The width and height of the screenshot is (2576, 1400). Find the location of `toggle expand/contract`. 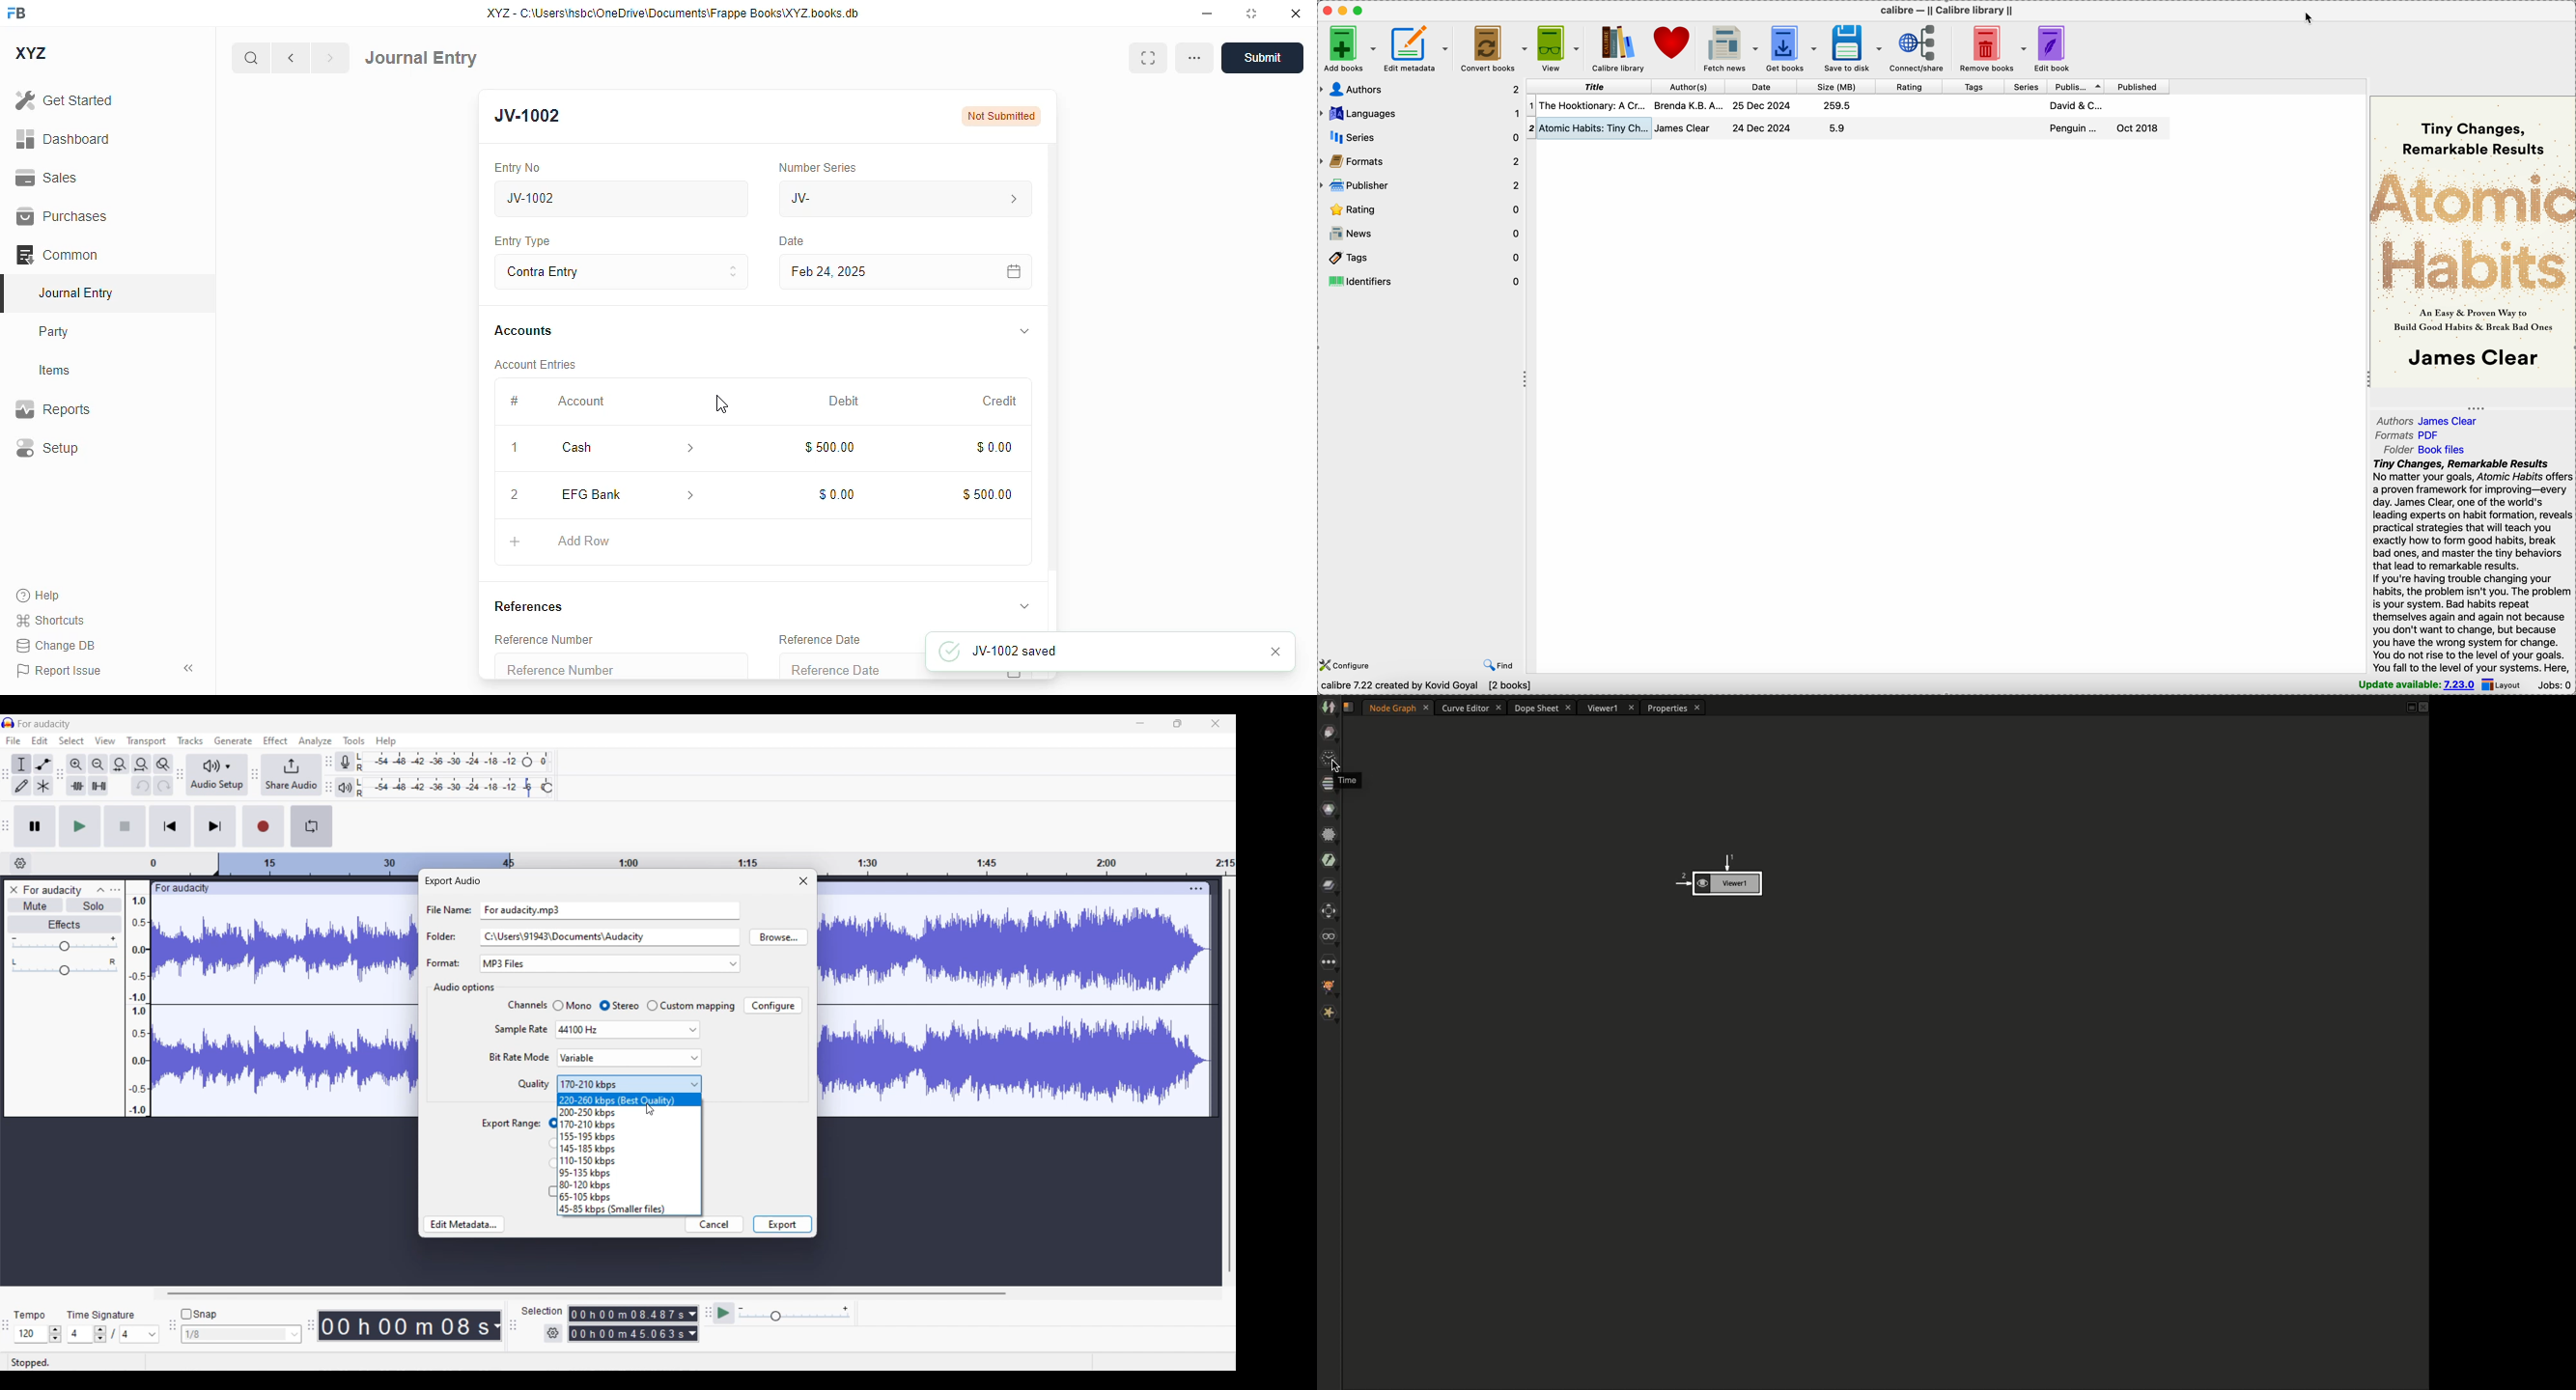

toggle expand/contract is located at coordinates (2476, 407).